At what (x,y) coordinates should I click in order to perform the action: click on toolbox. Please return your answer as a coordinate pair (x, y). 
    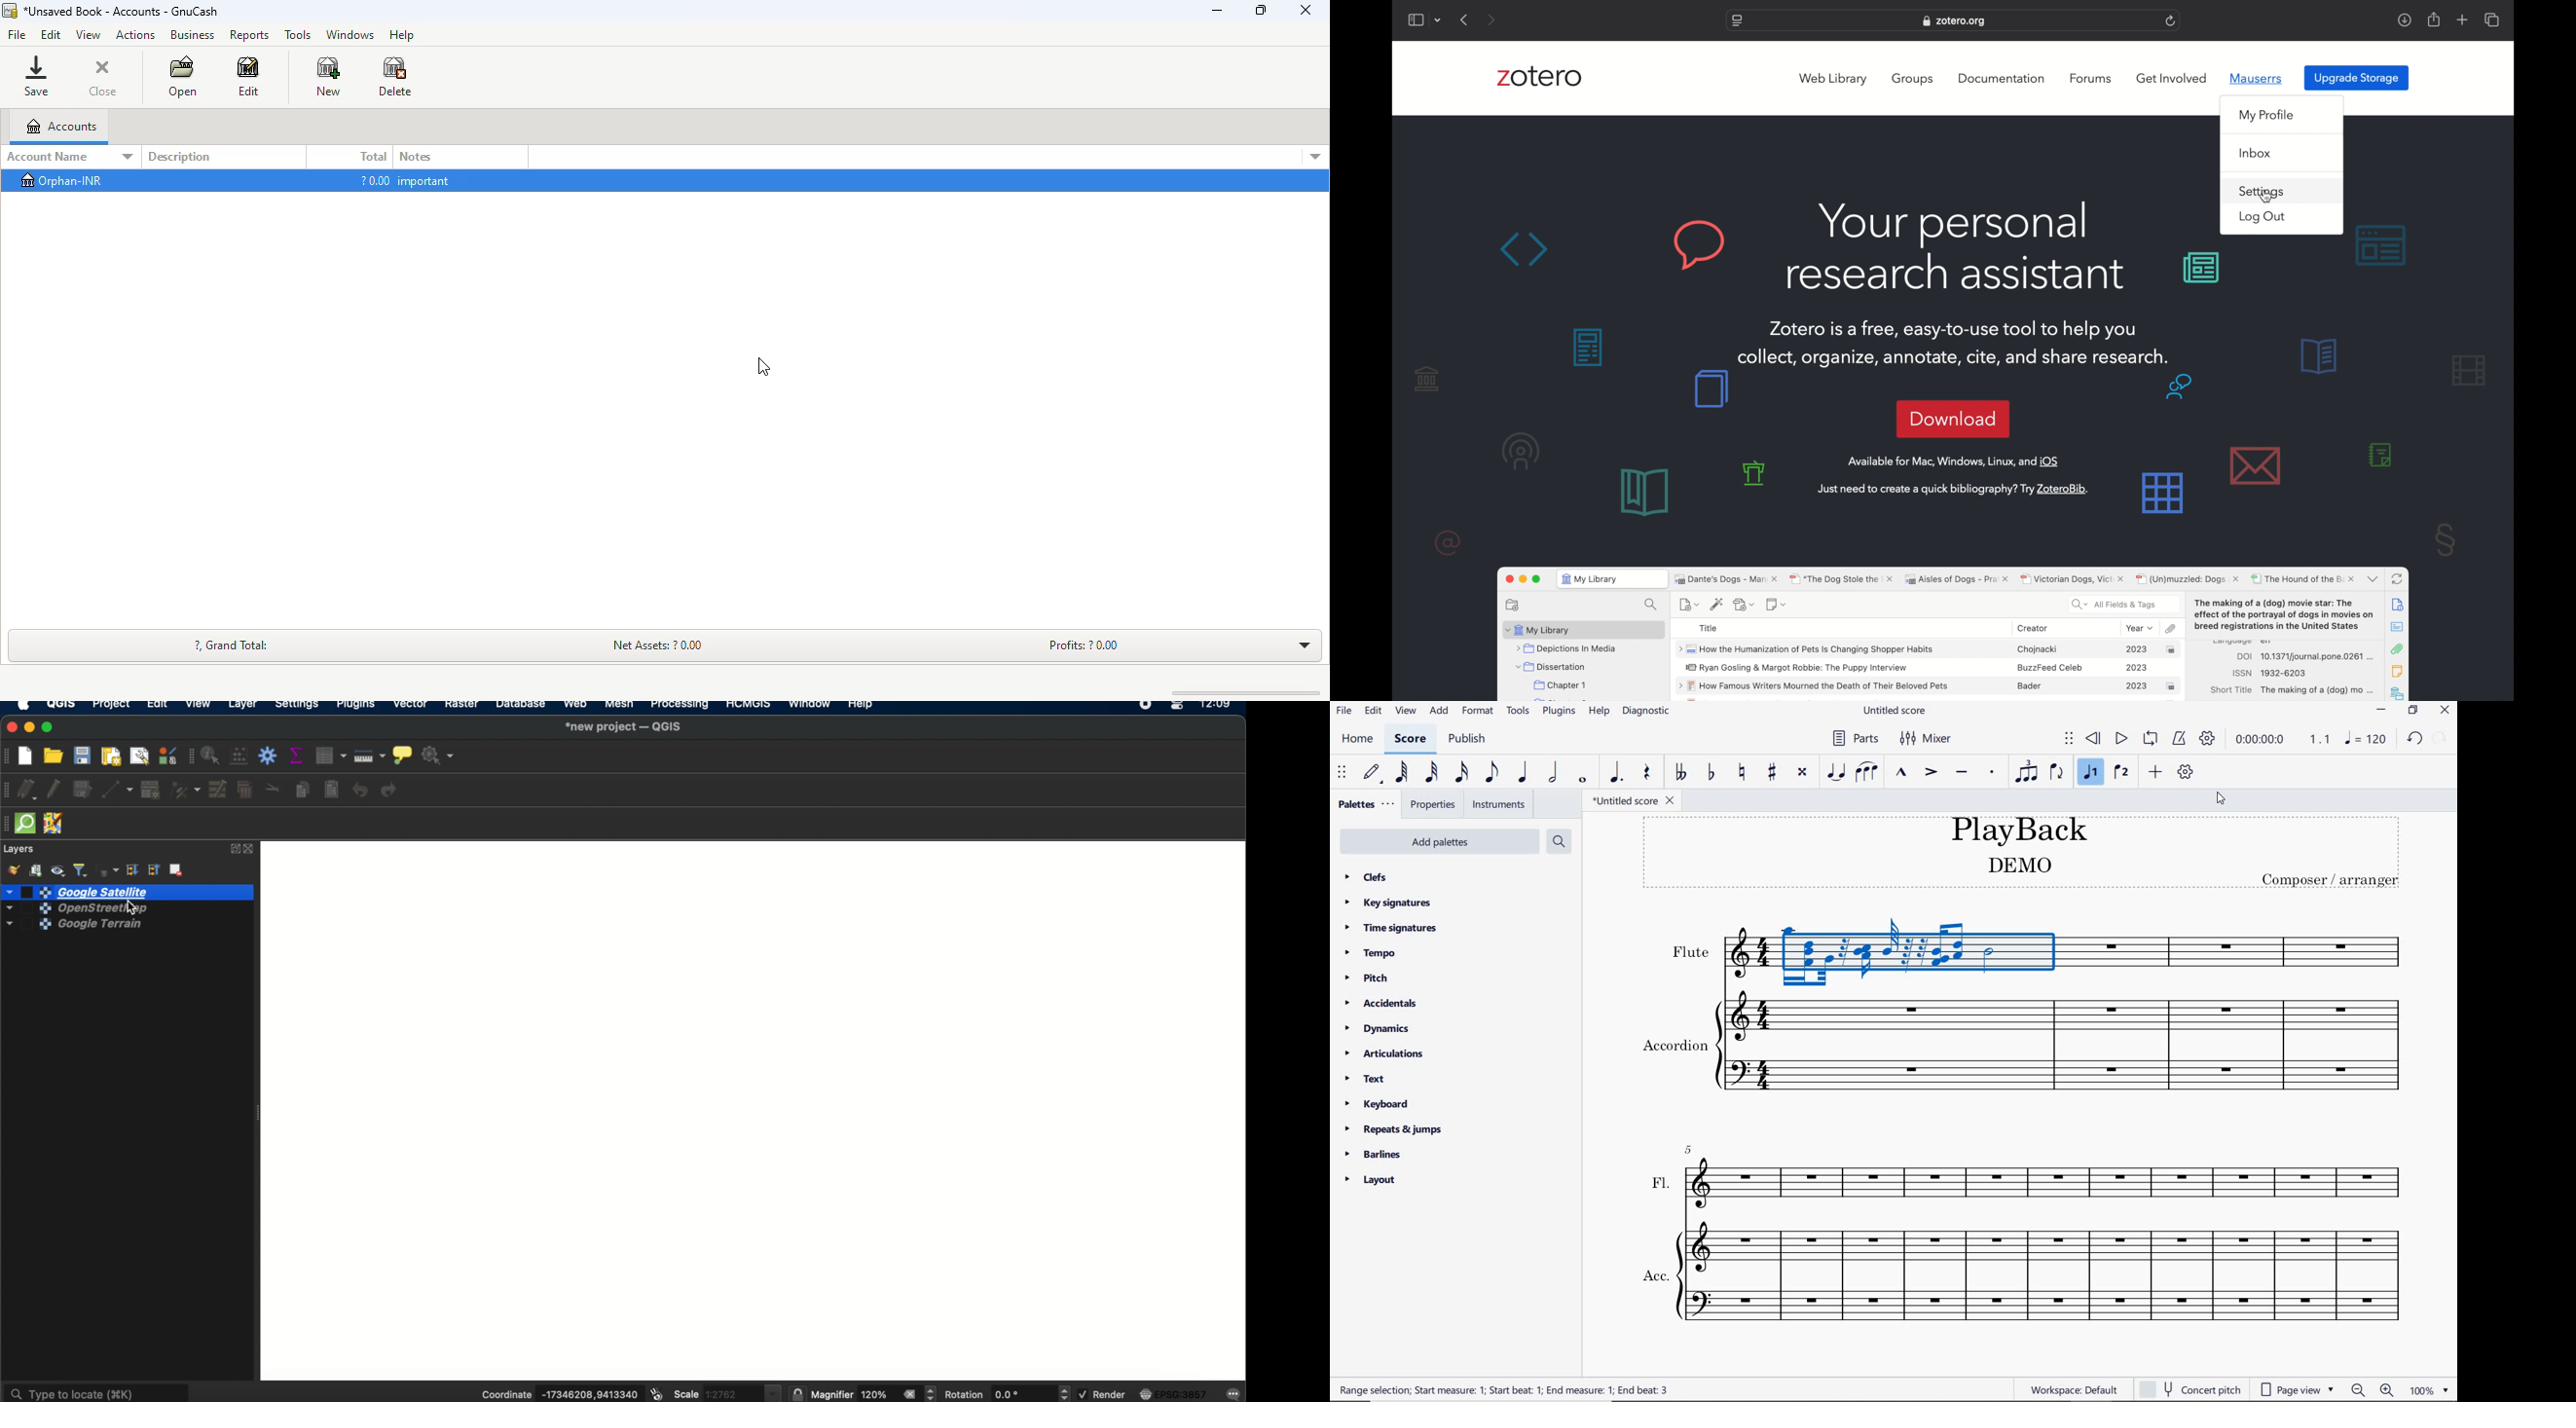
    Looking at the image, I should click on (269, 756).